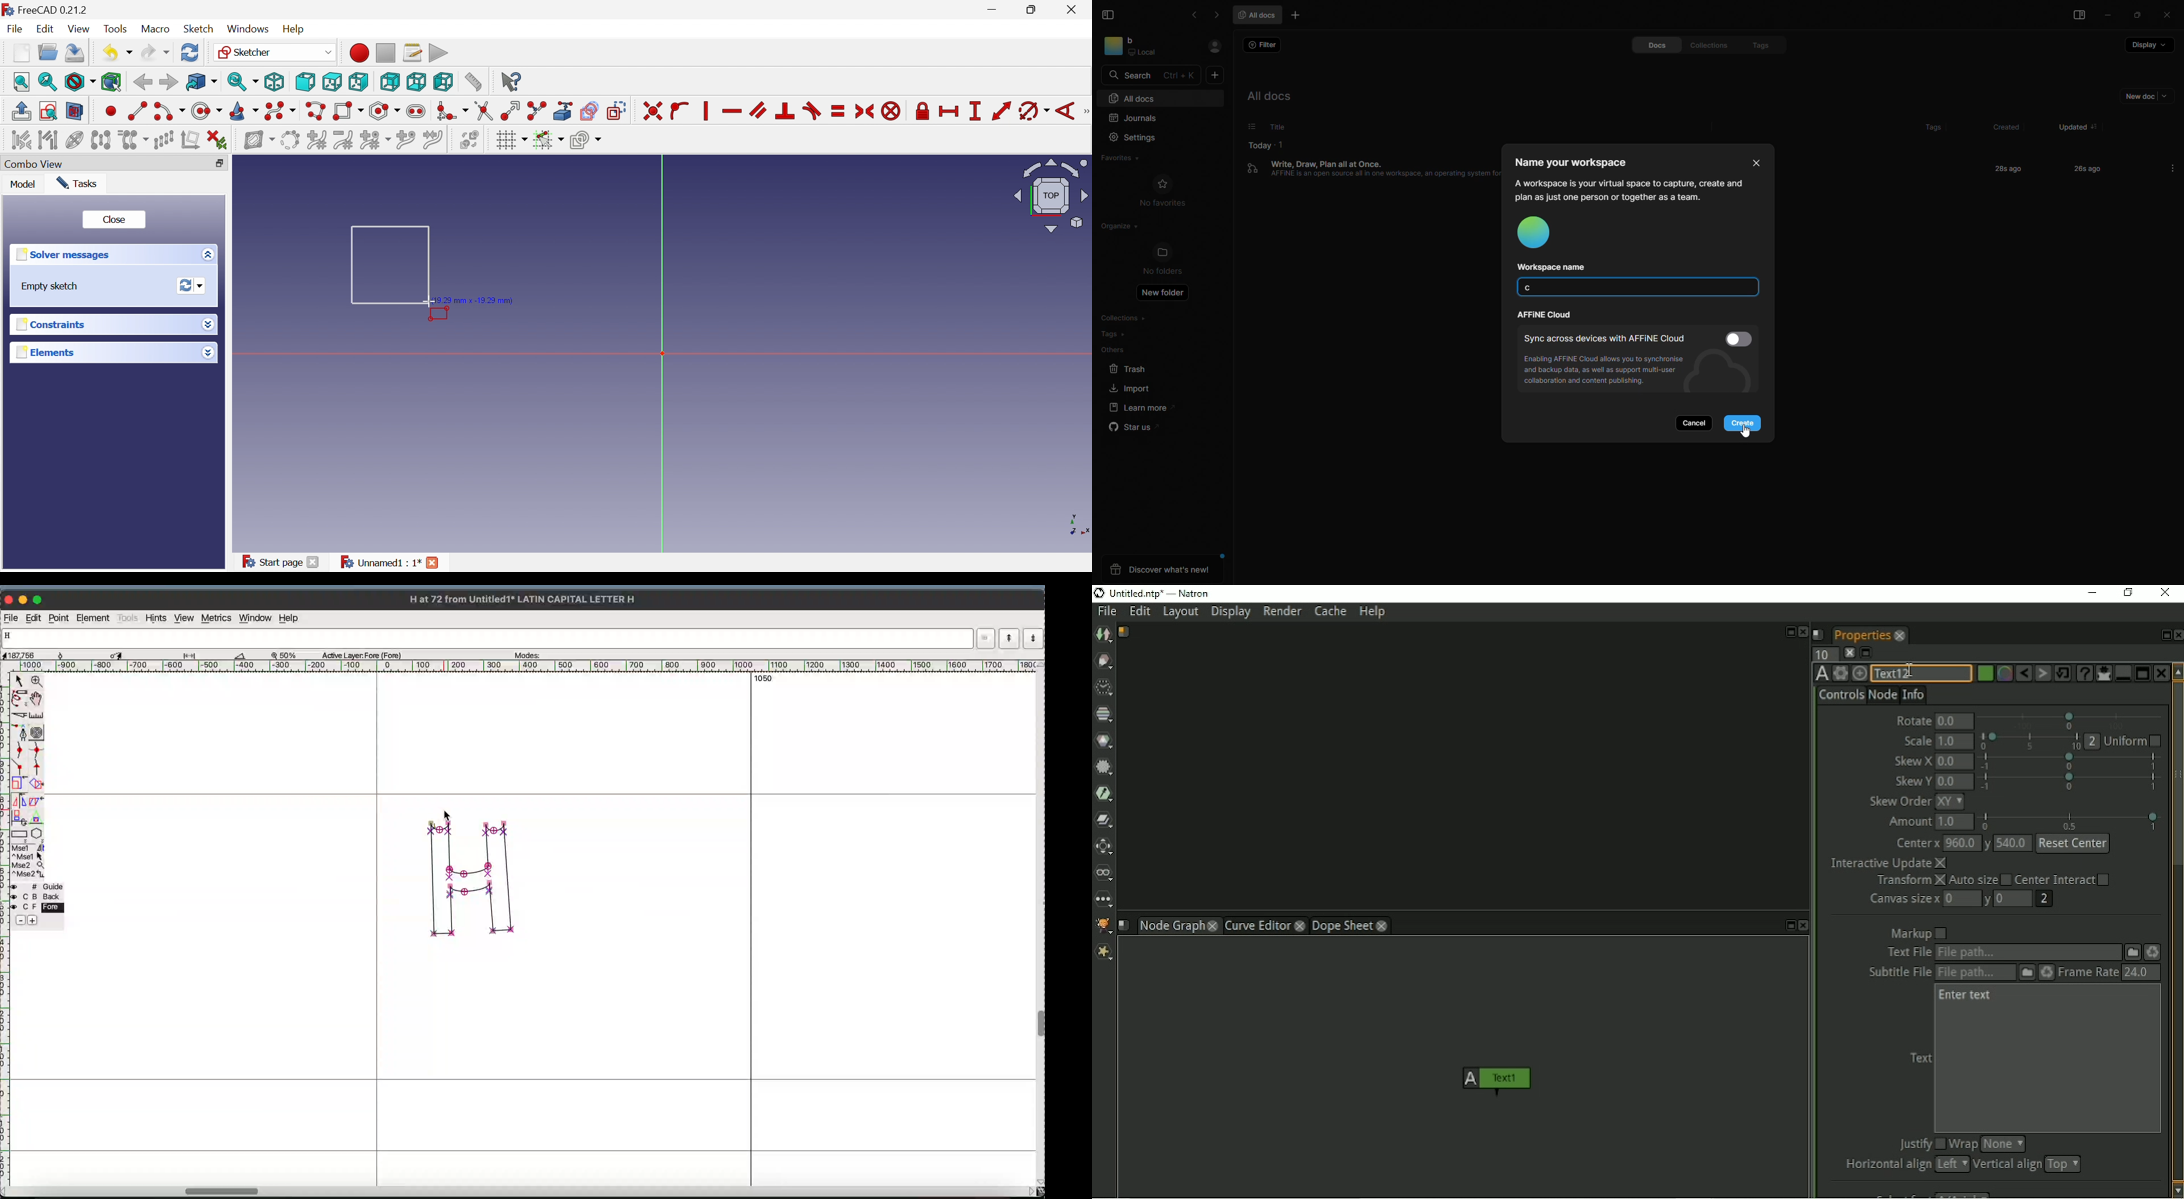 The width and height of the screenshot is (2184, 1204). What do you see at coordinates (442, 82) in the screenshot?
I see `Left` at bounding box center [442, 82].